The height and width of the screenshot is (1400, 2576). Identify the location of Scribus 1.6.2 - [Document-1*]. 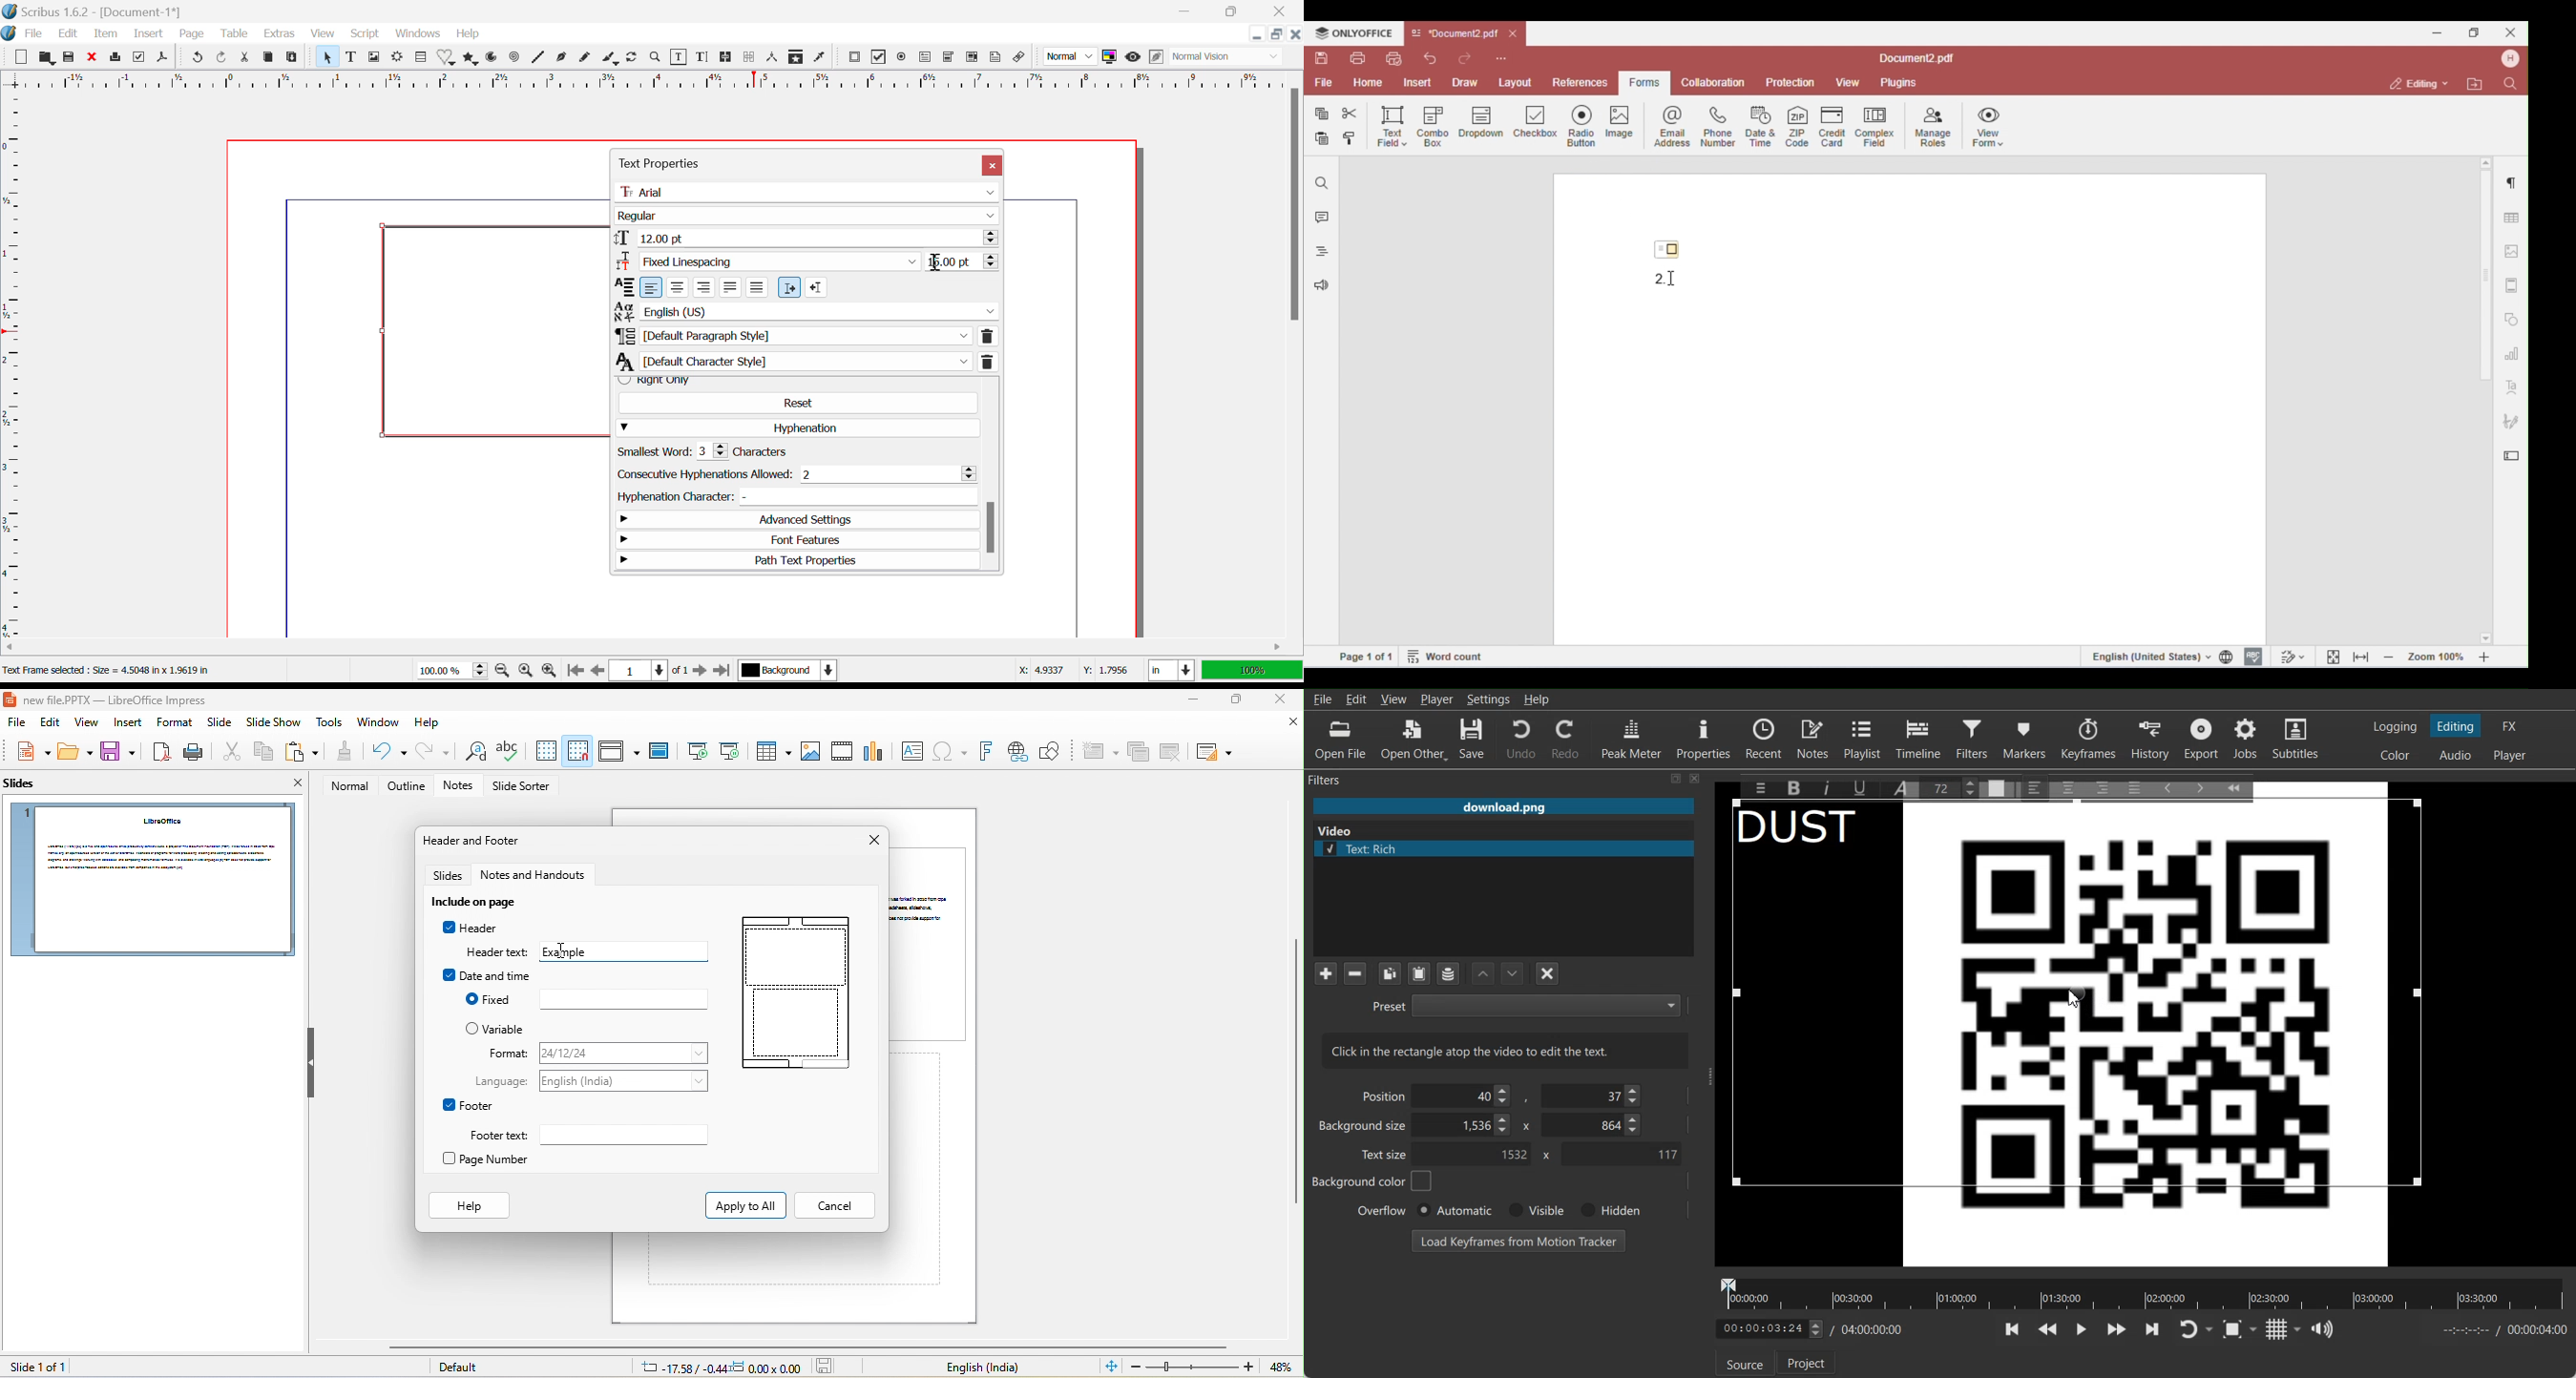
(96, 12).